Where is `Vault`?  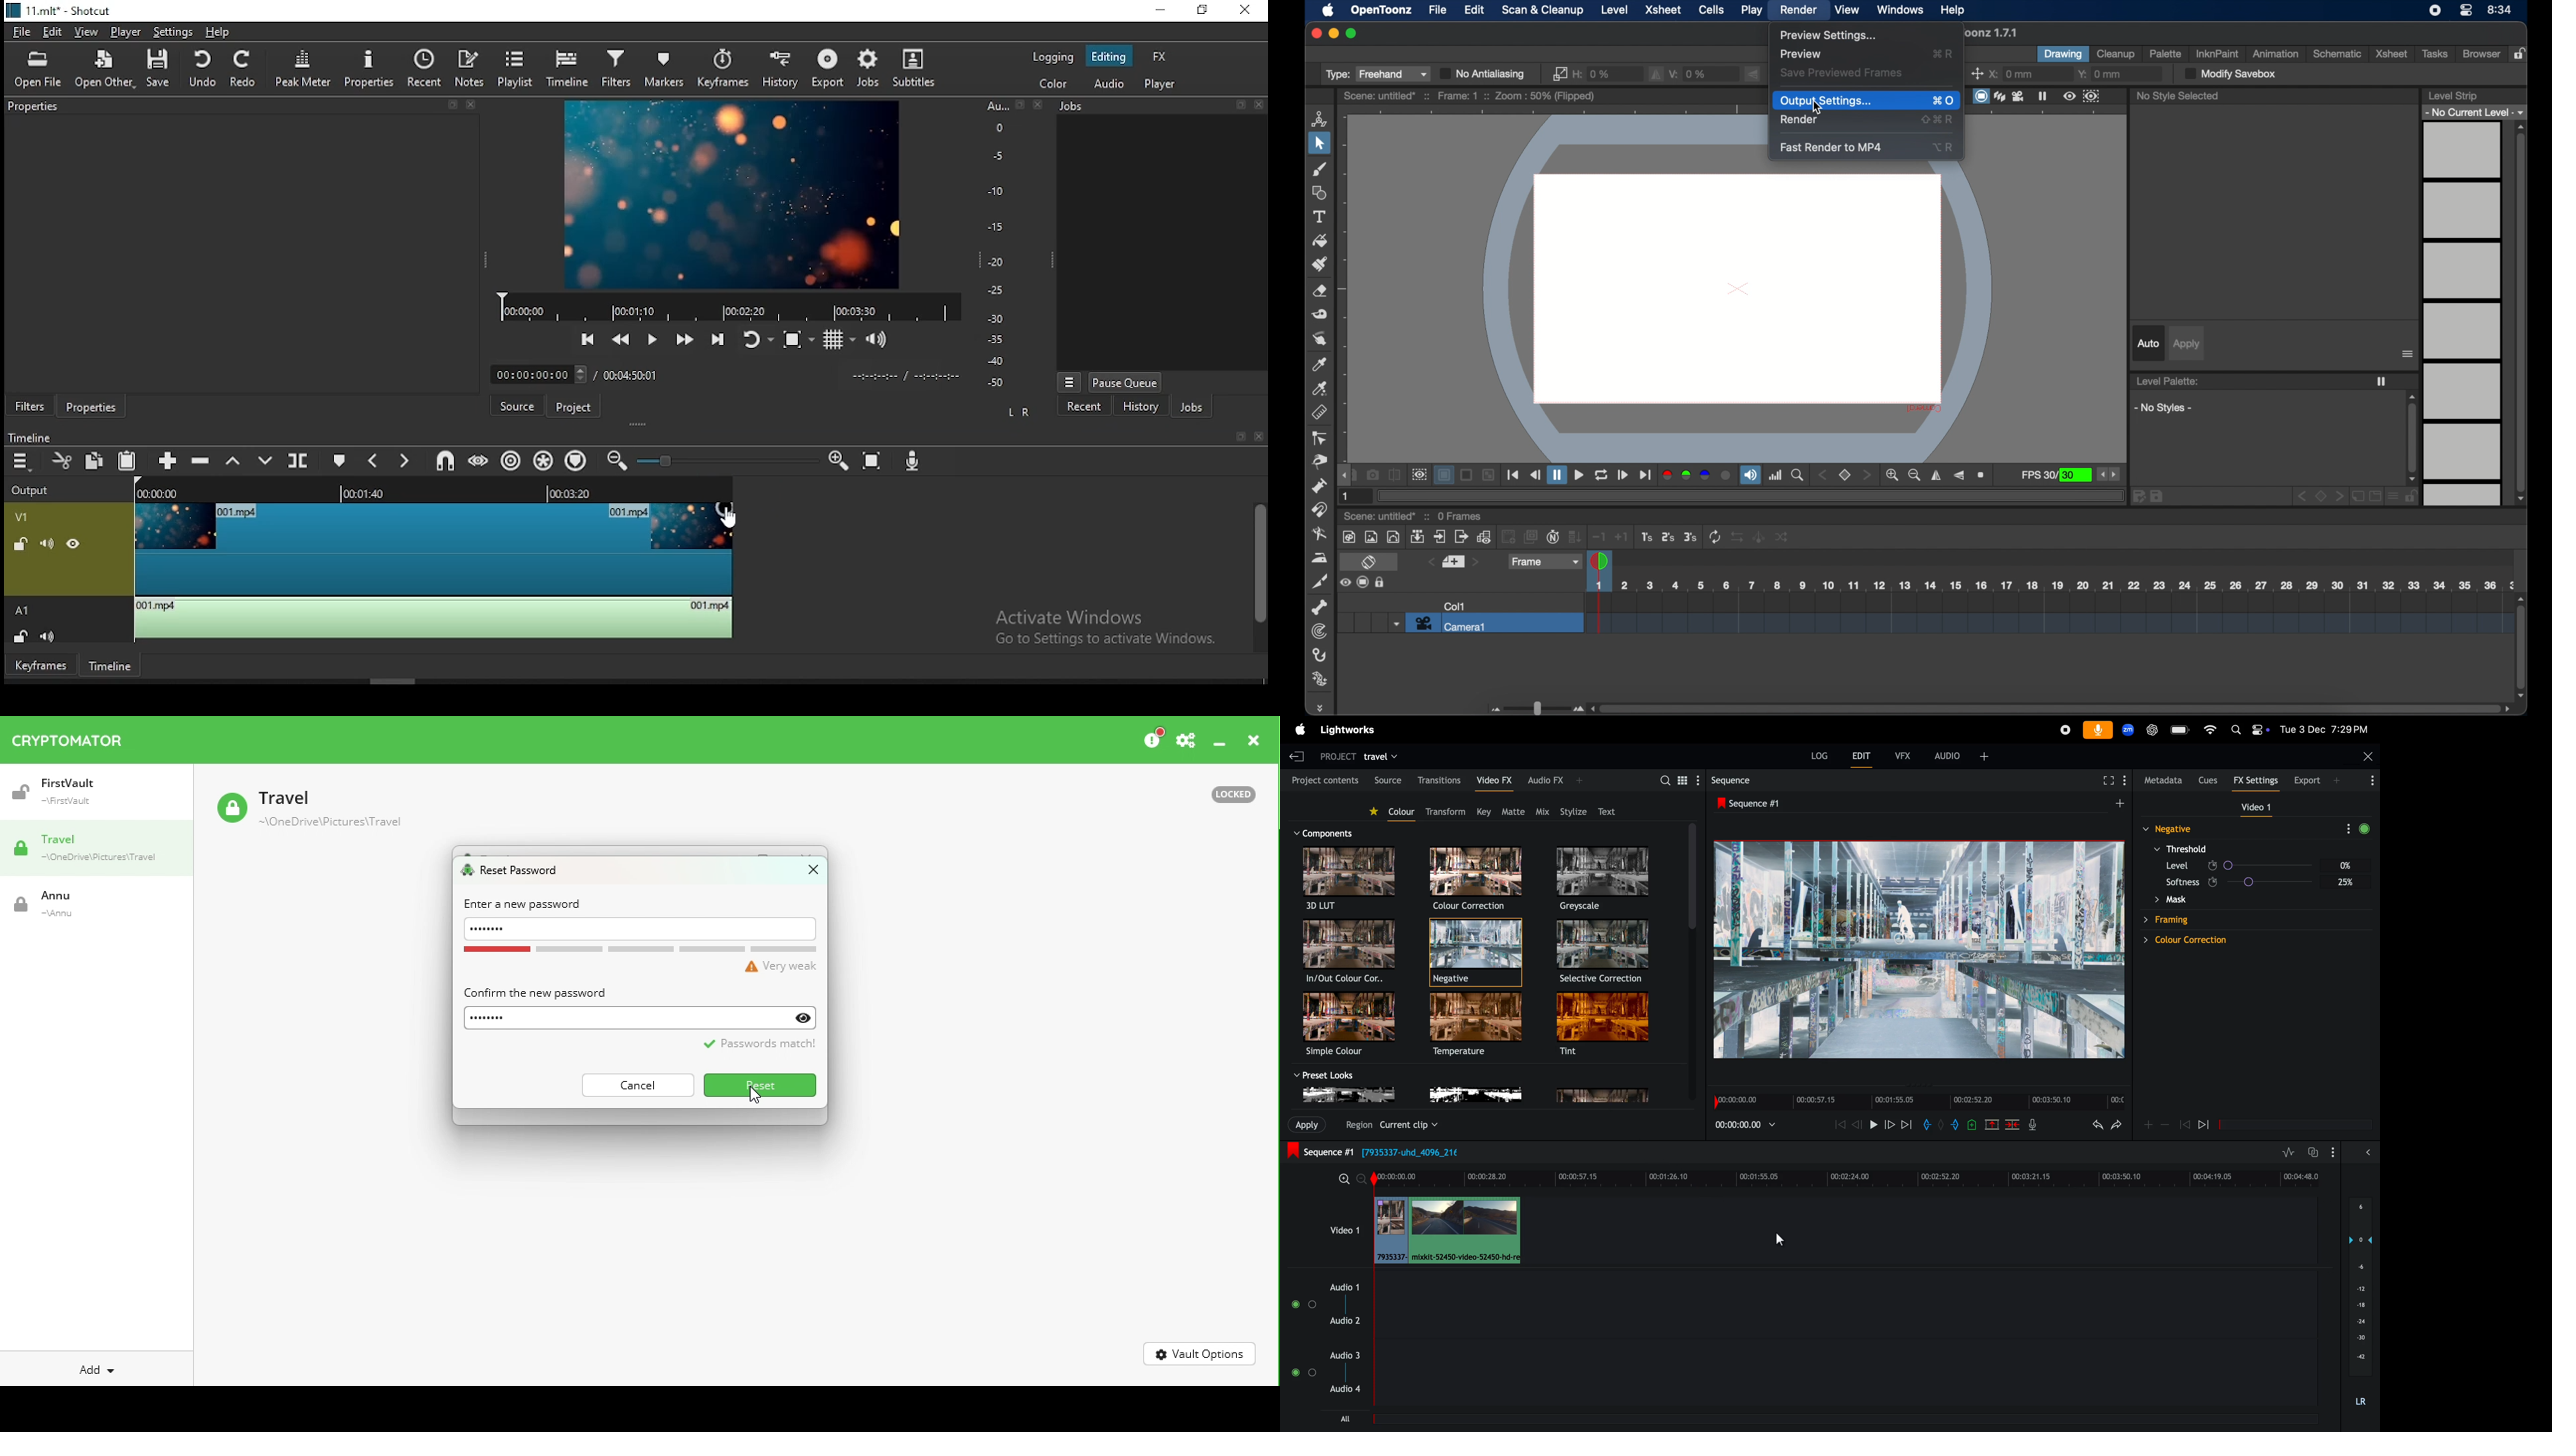
Vault is located at coordinates (87, 792).